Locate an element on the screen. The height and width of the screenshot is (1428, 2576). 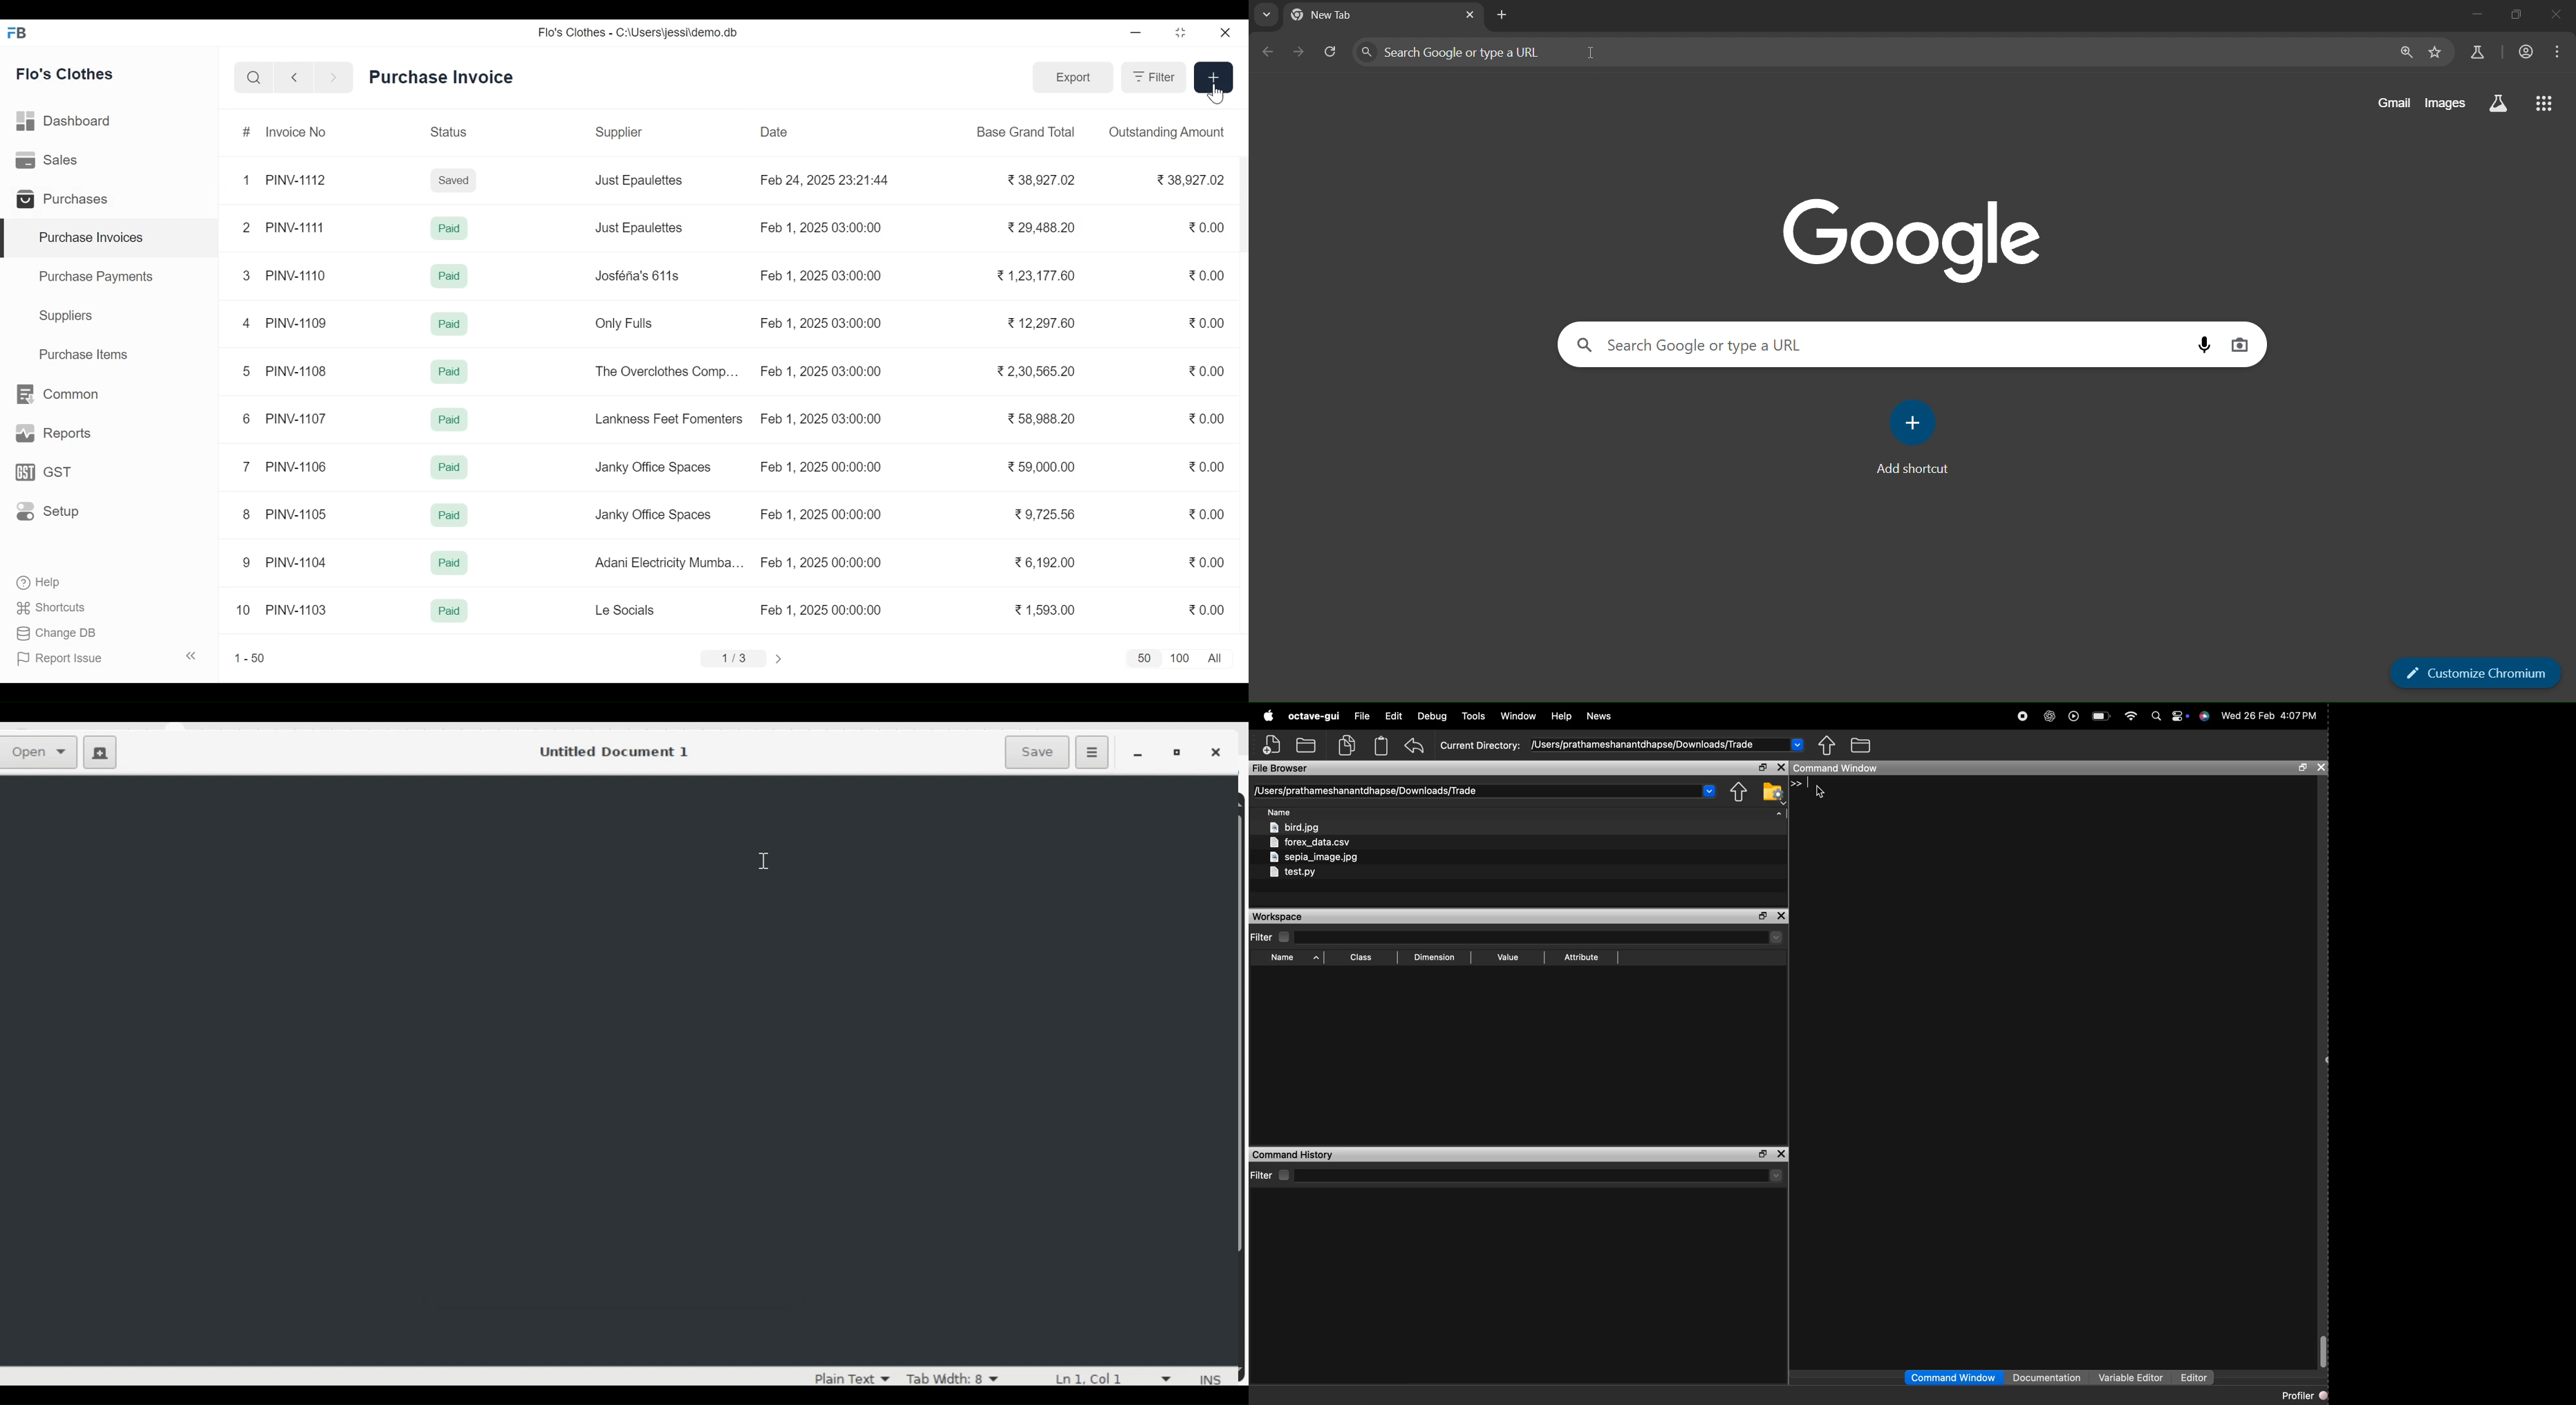
minimize is located at coordinates (2470, 15).